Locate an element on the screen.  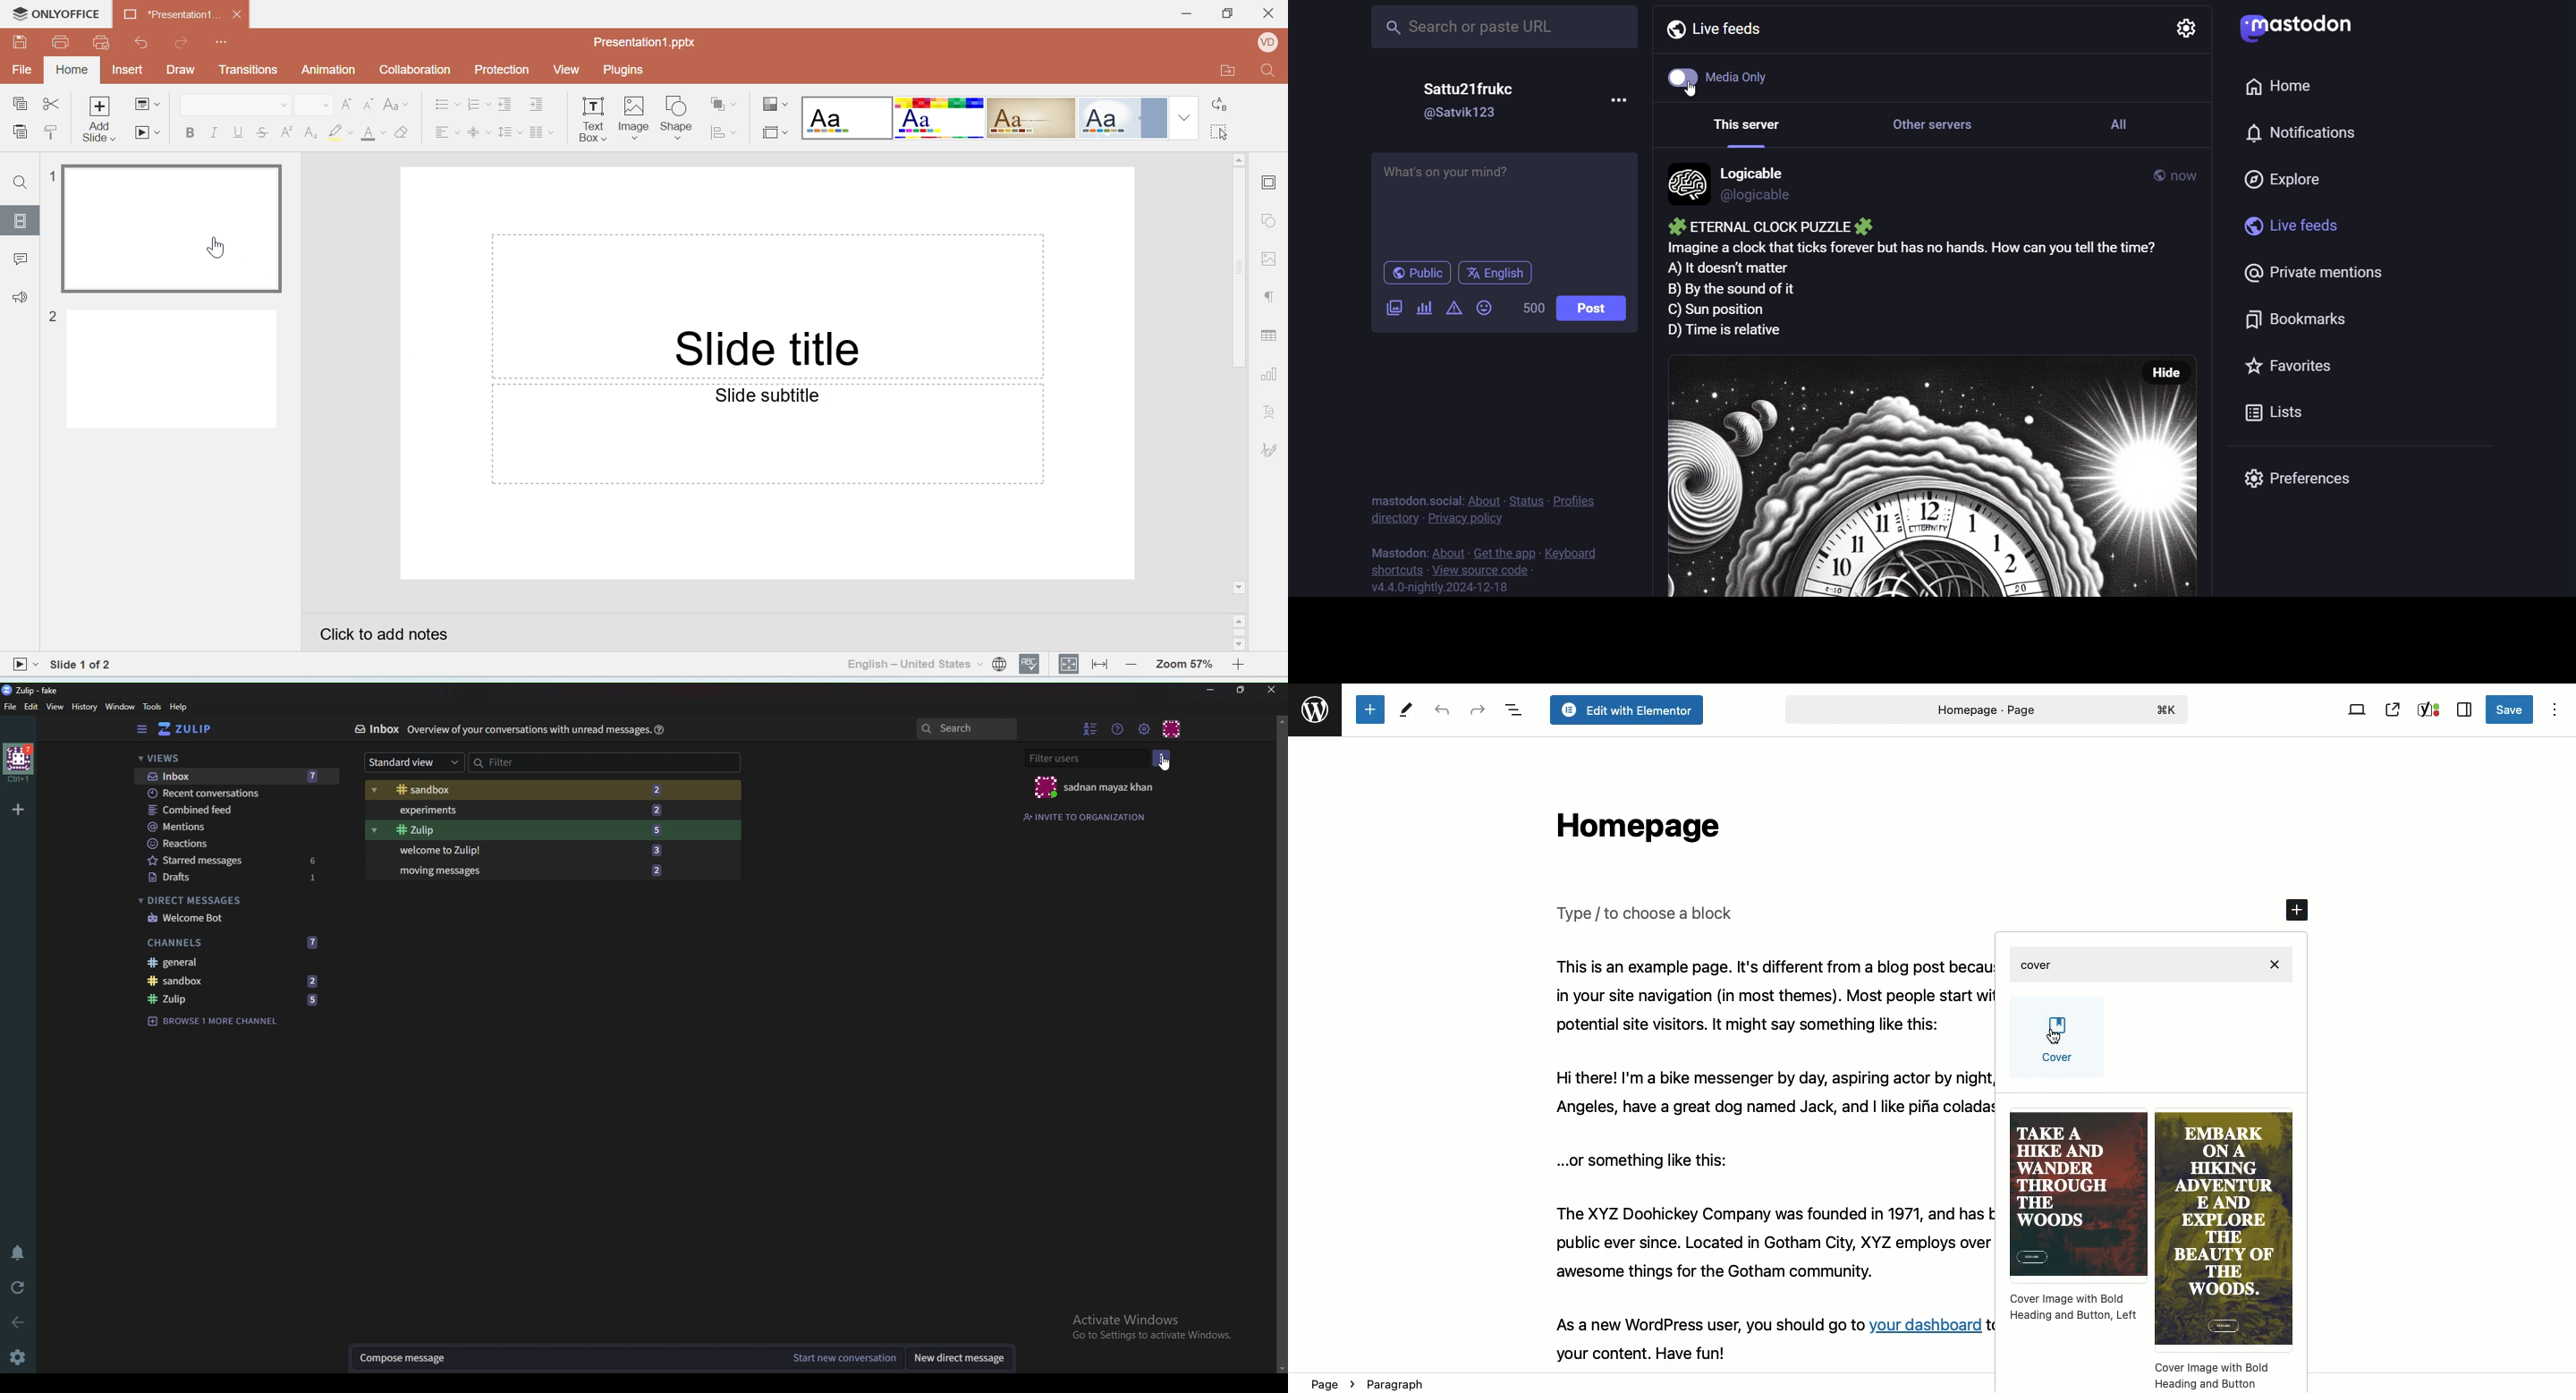
Line spacing is located at coordinates (511, 130).